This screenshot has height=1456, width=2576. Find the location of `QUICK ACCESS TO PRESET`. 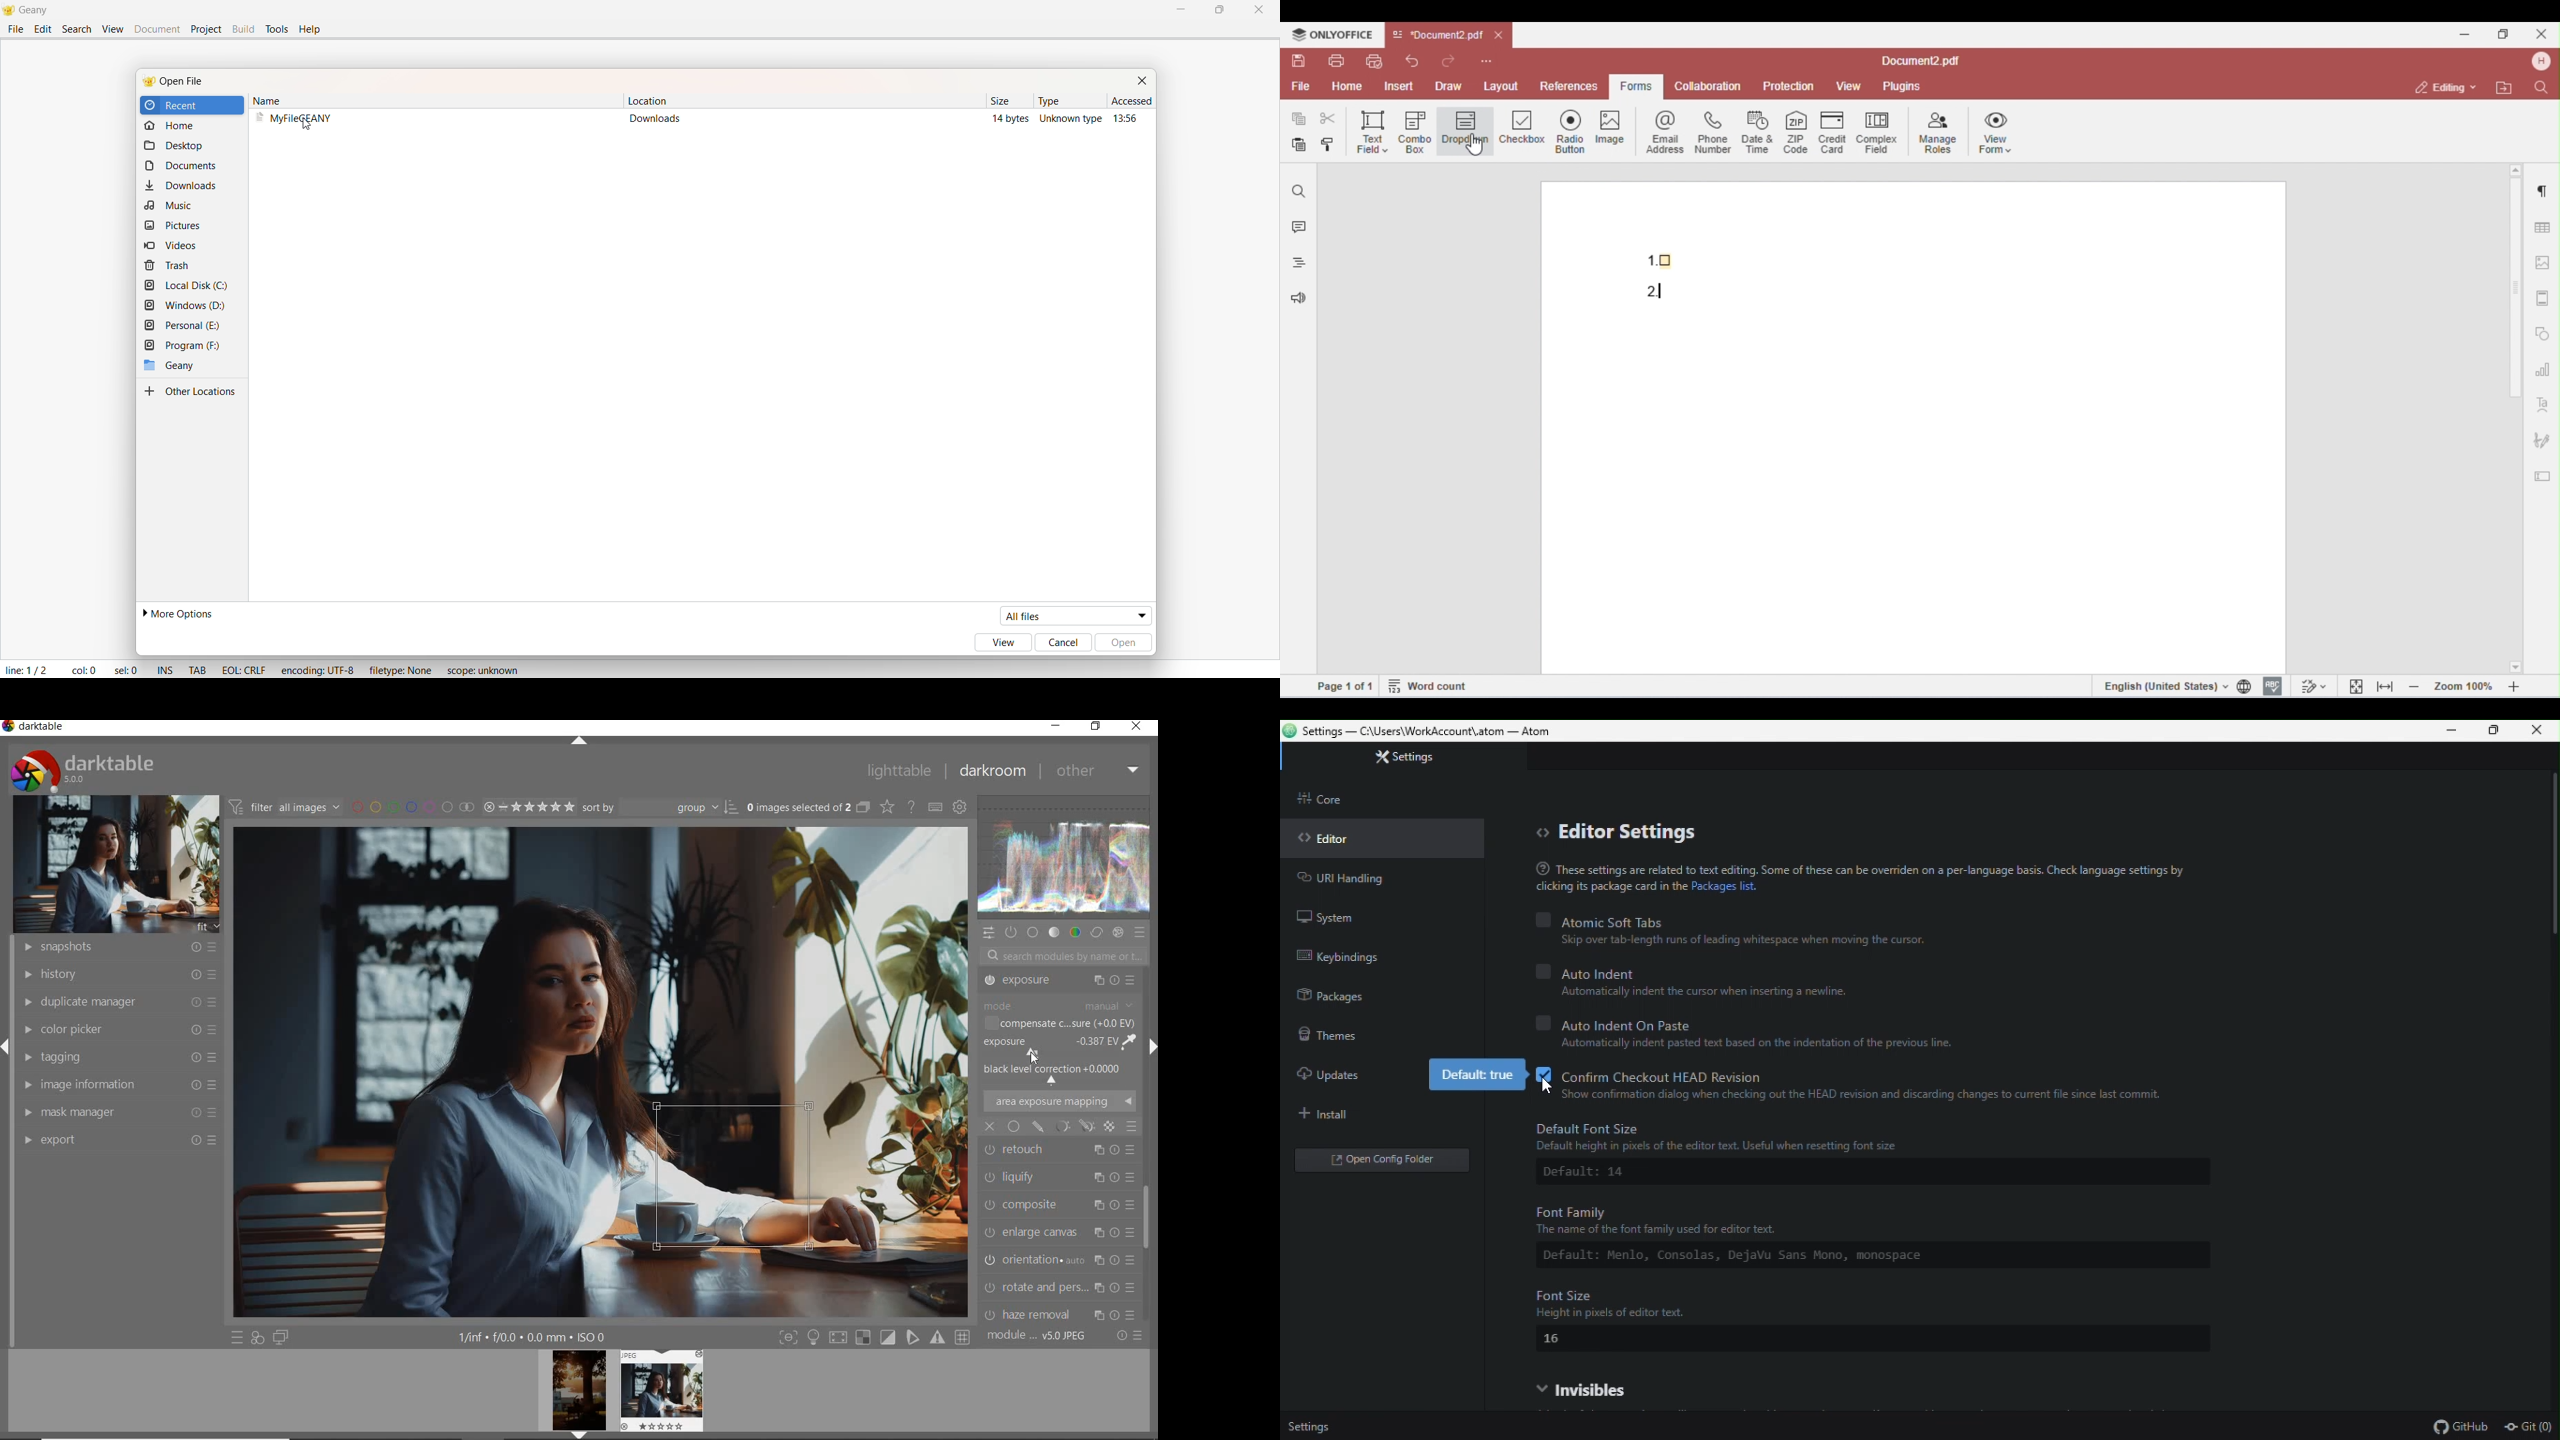

QUICK ACCESS TO PRESET is located at coordinates (237, 1337).